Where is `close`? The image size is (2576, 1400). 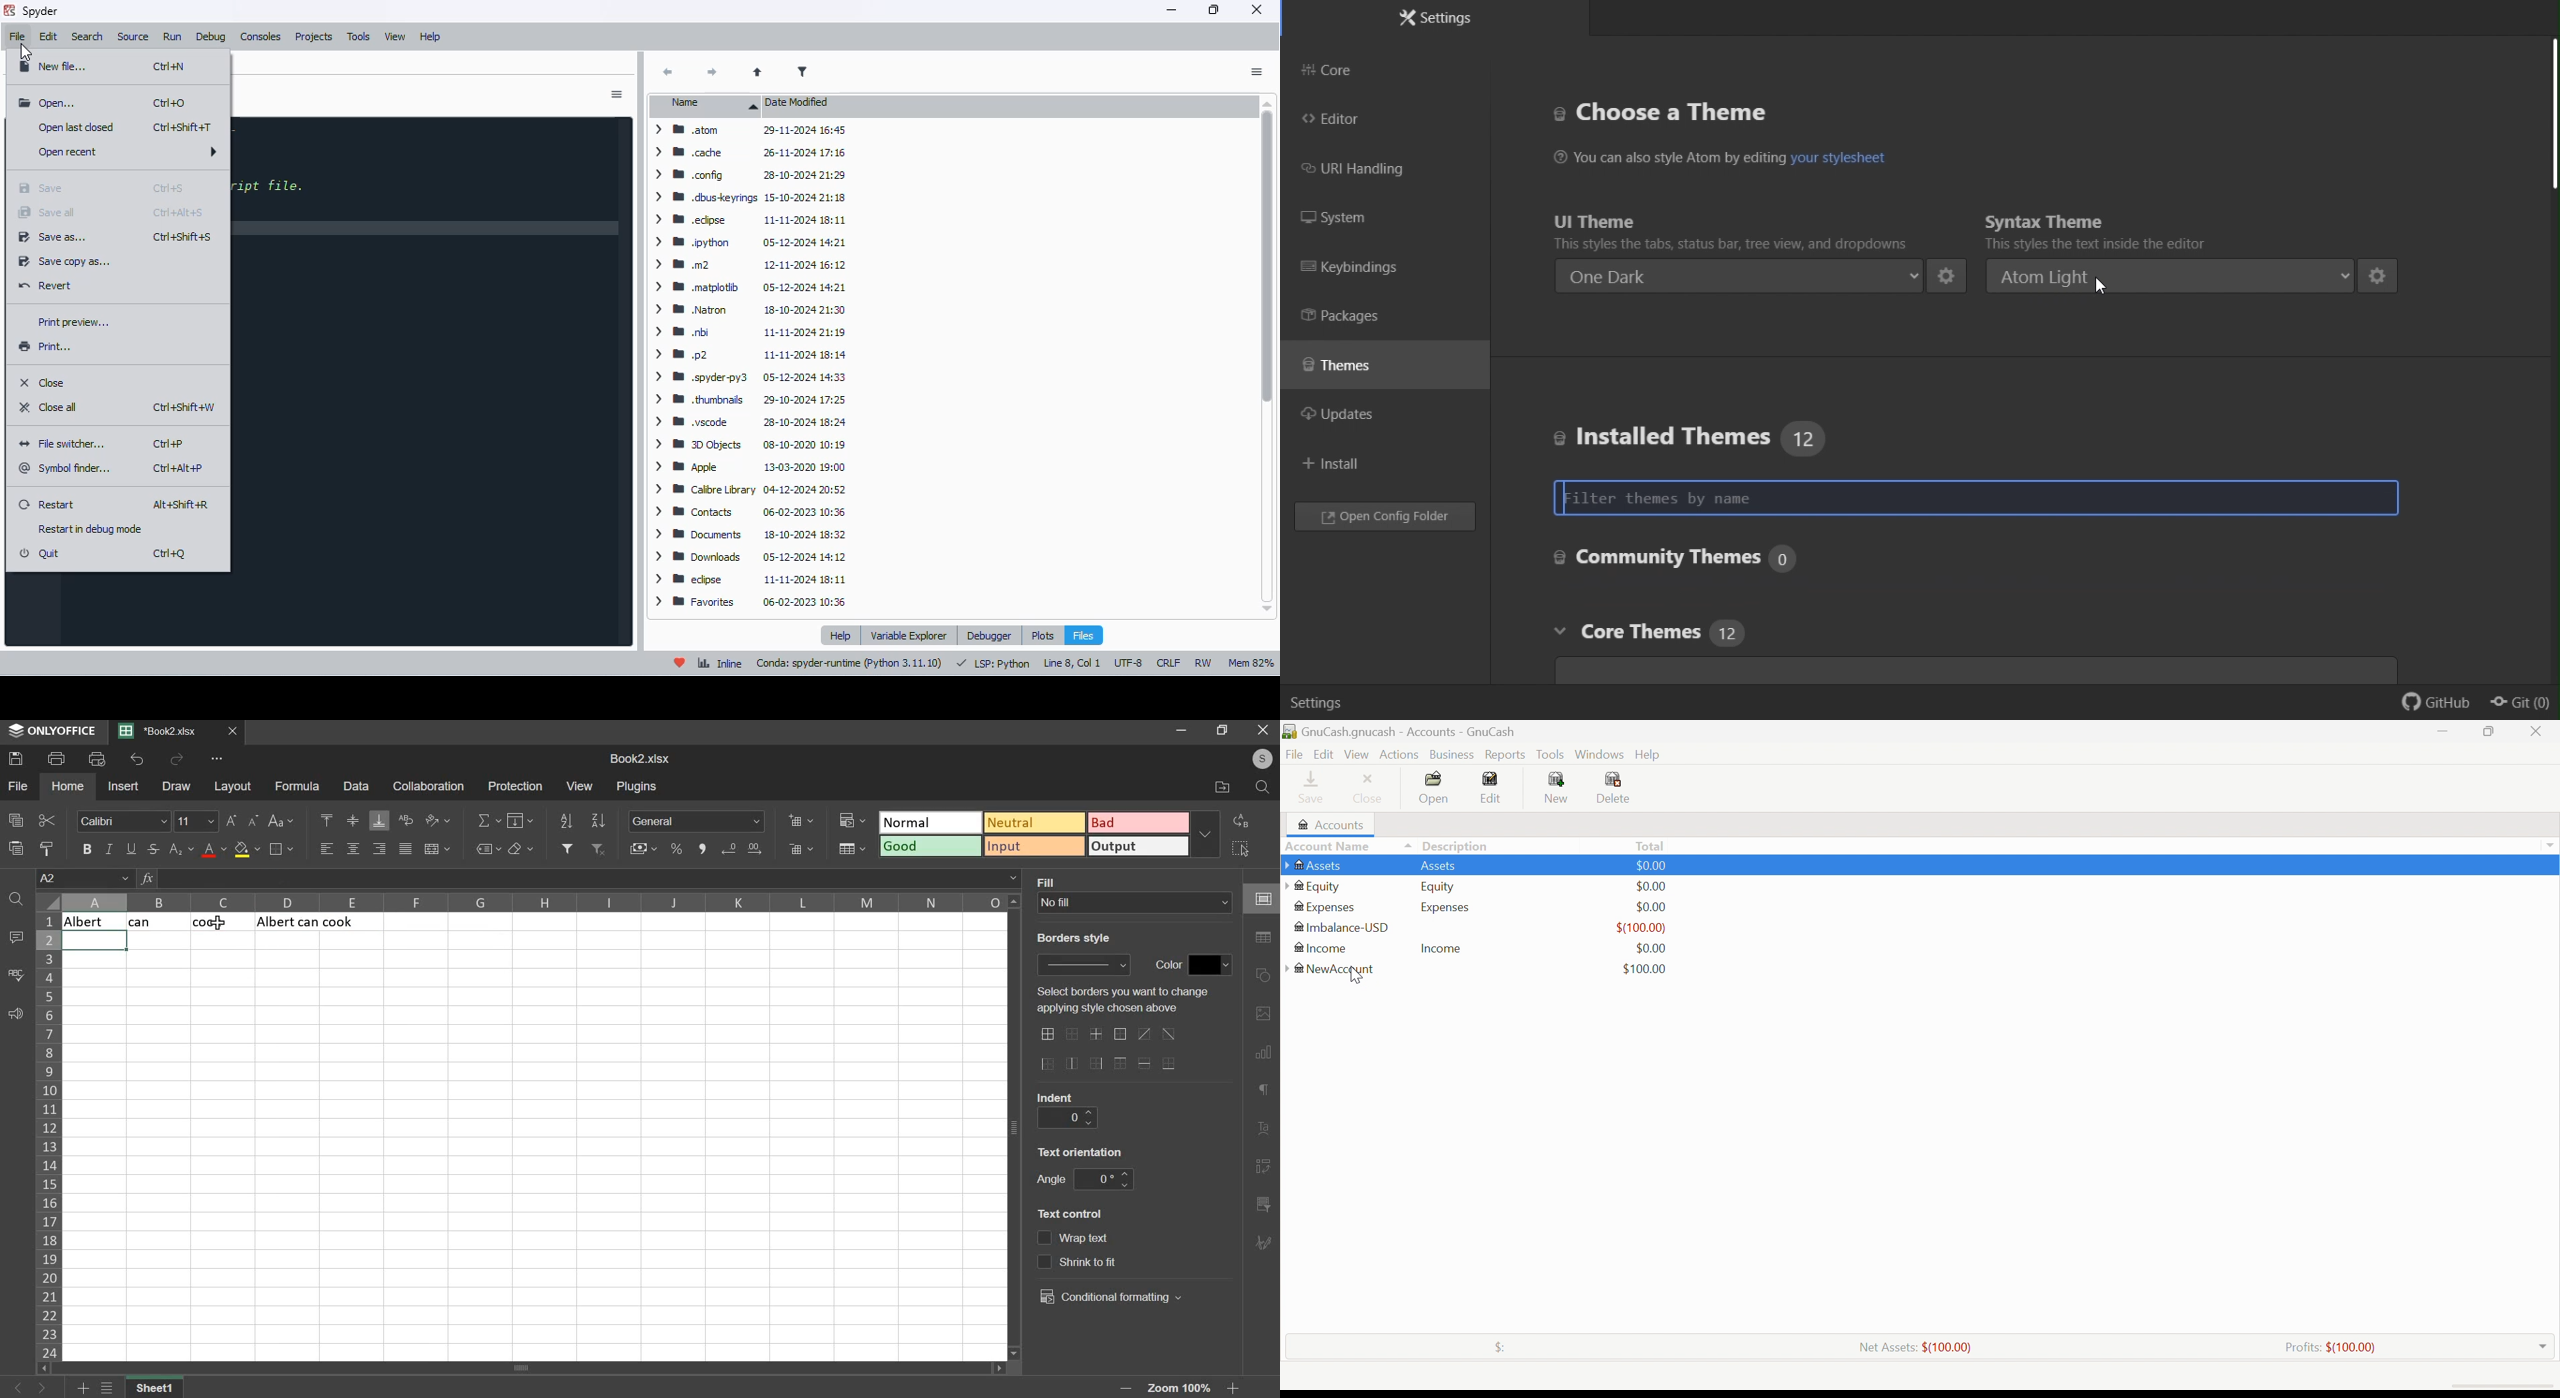
close is located at coordinates (1257, 9).